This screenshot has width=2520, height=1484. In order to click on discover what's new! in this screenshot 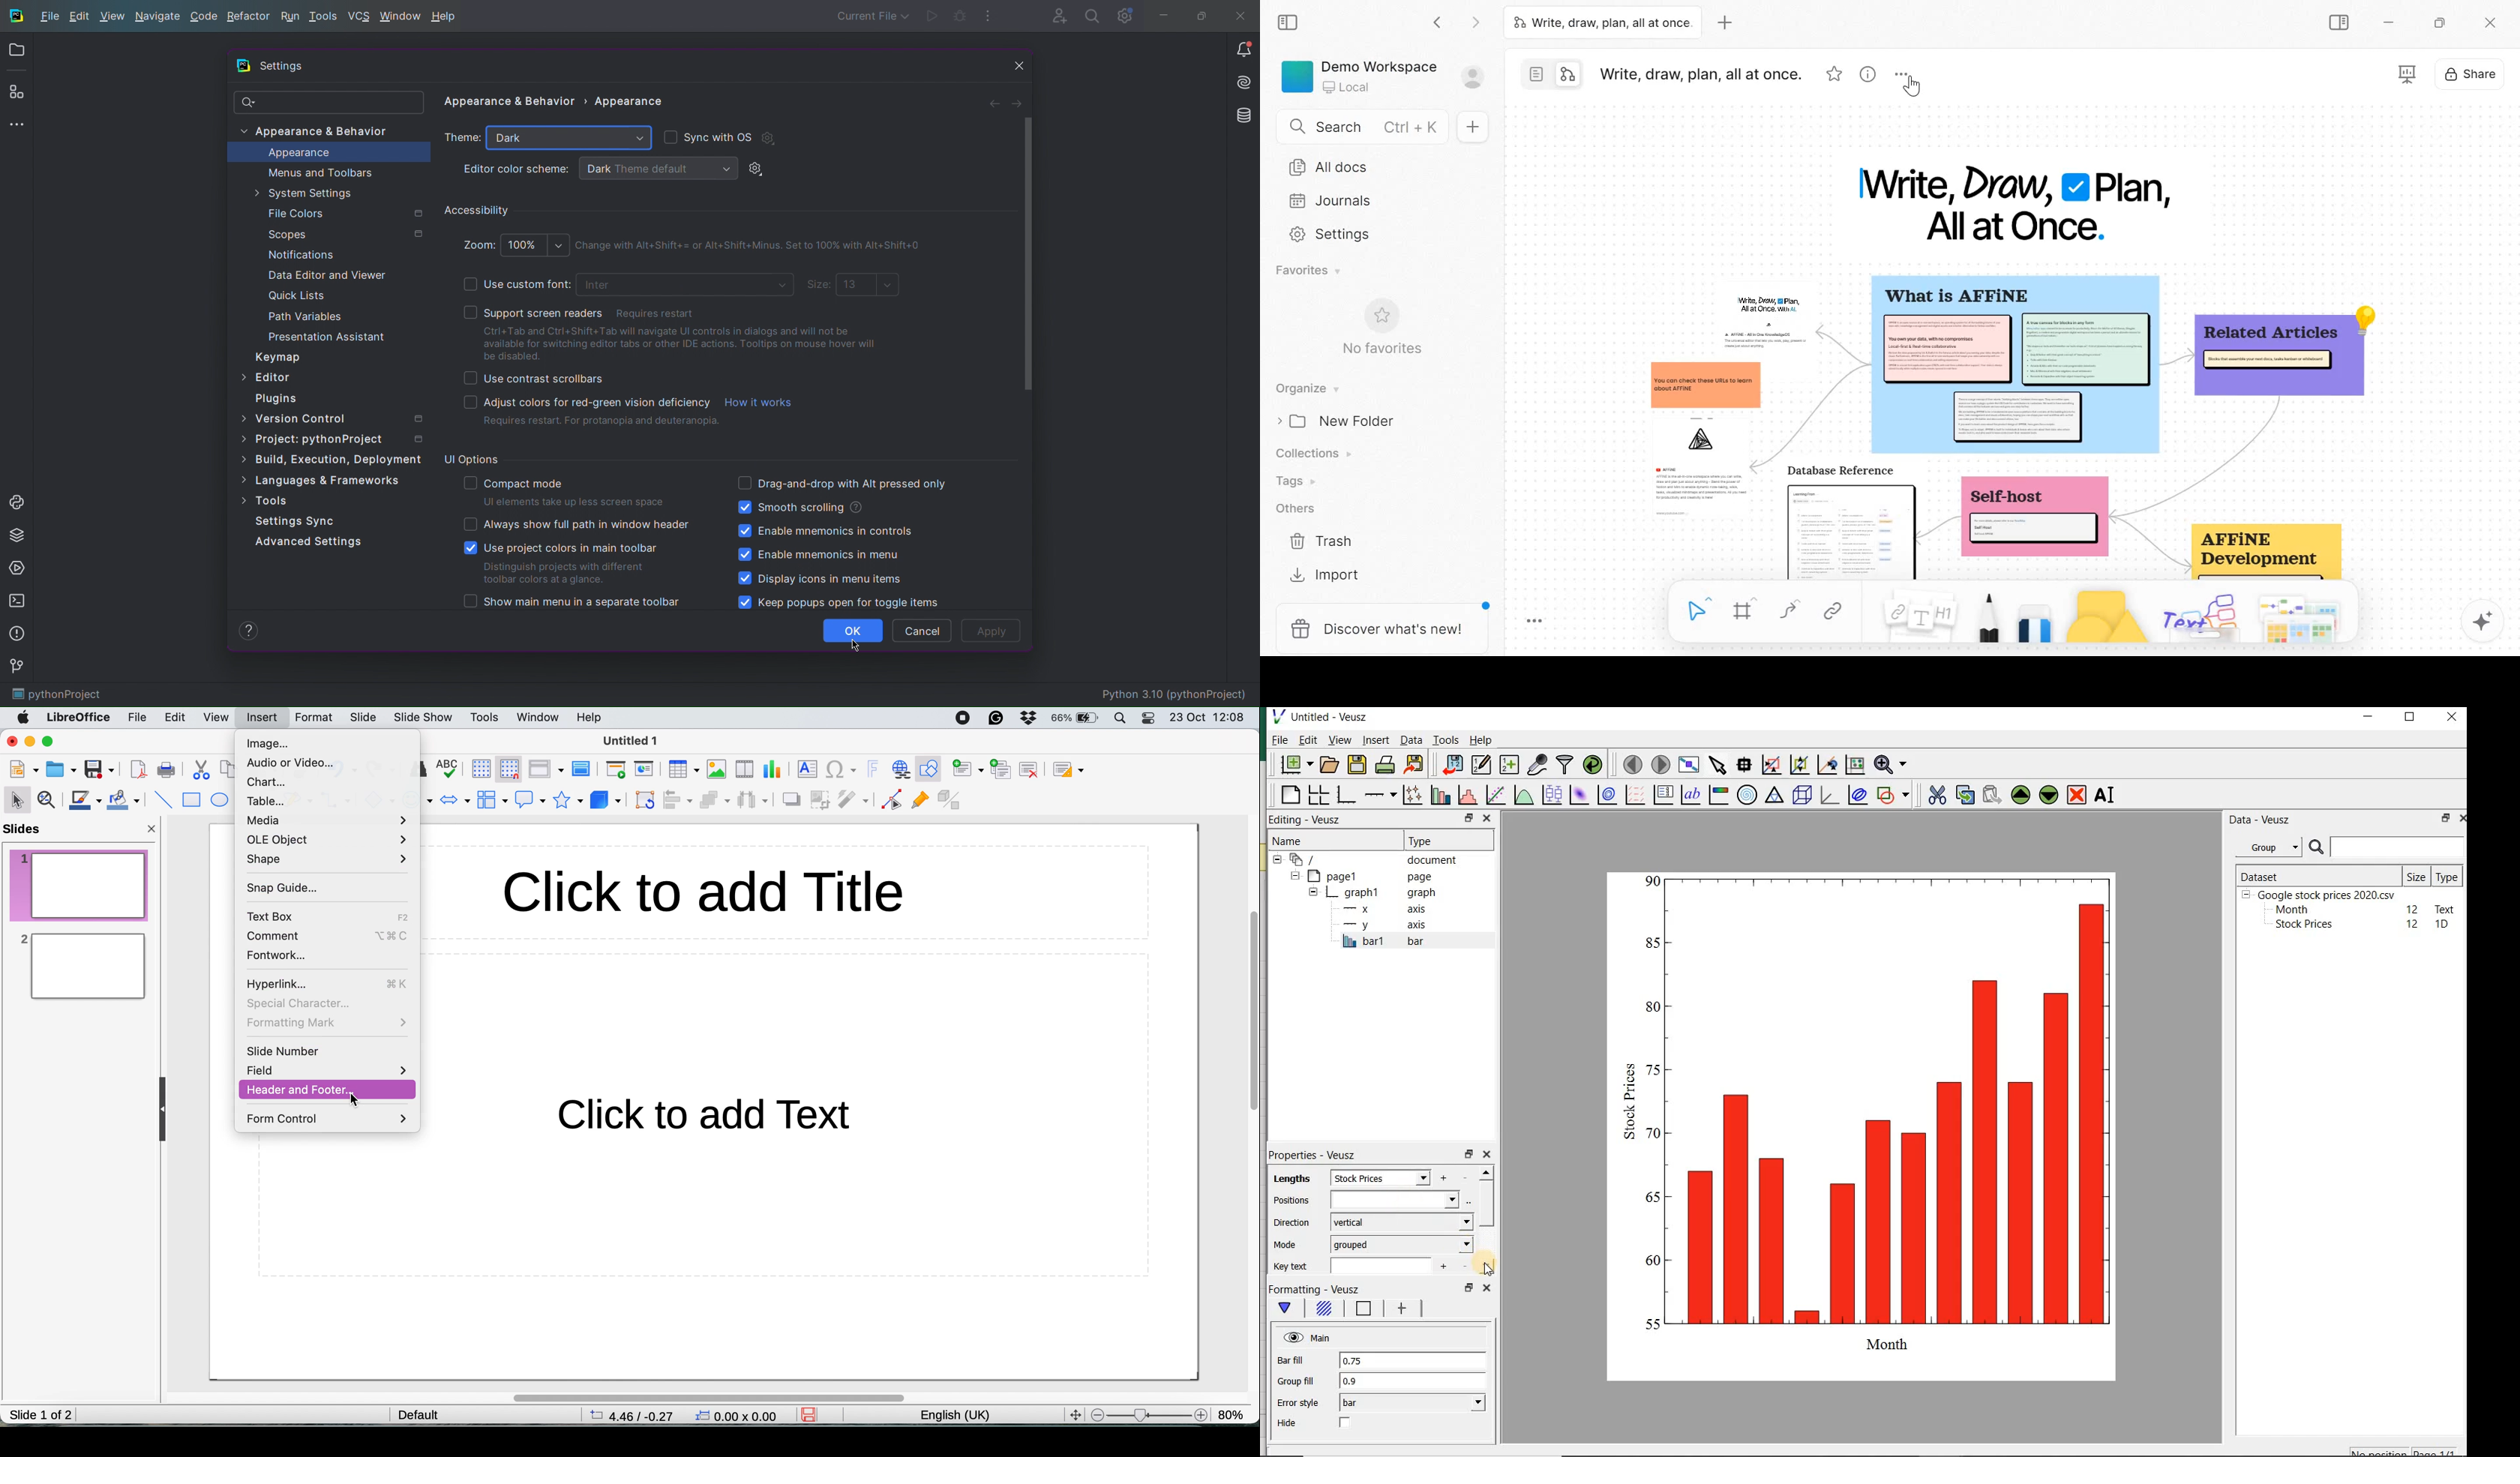, I will do `click(1381, 629)`.